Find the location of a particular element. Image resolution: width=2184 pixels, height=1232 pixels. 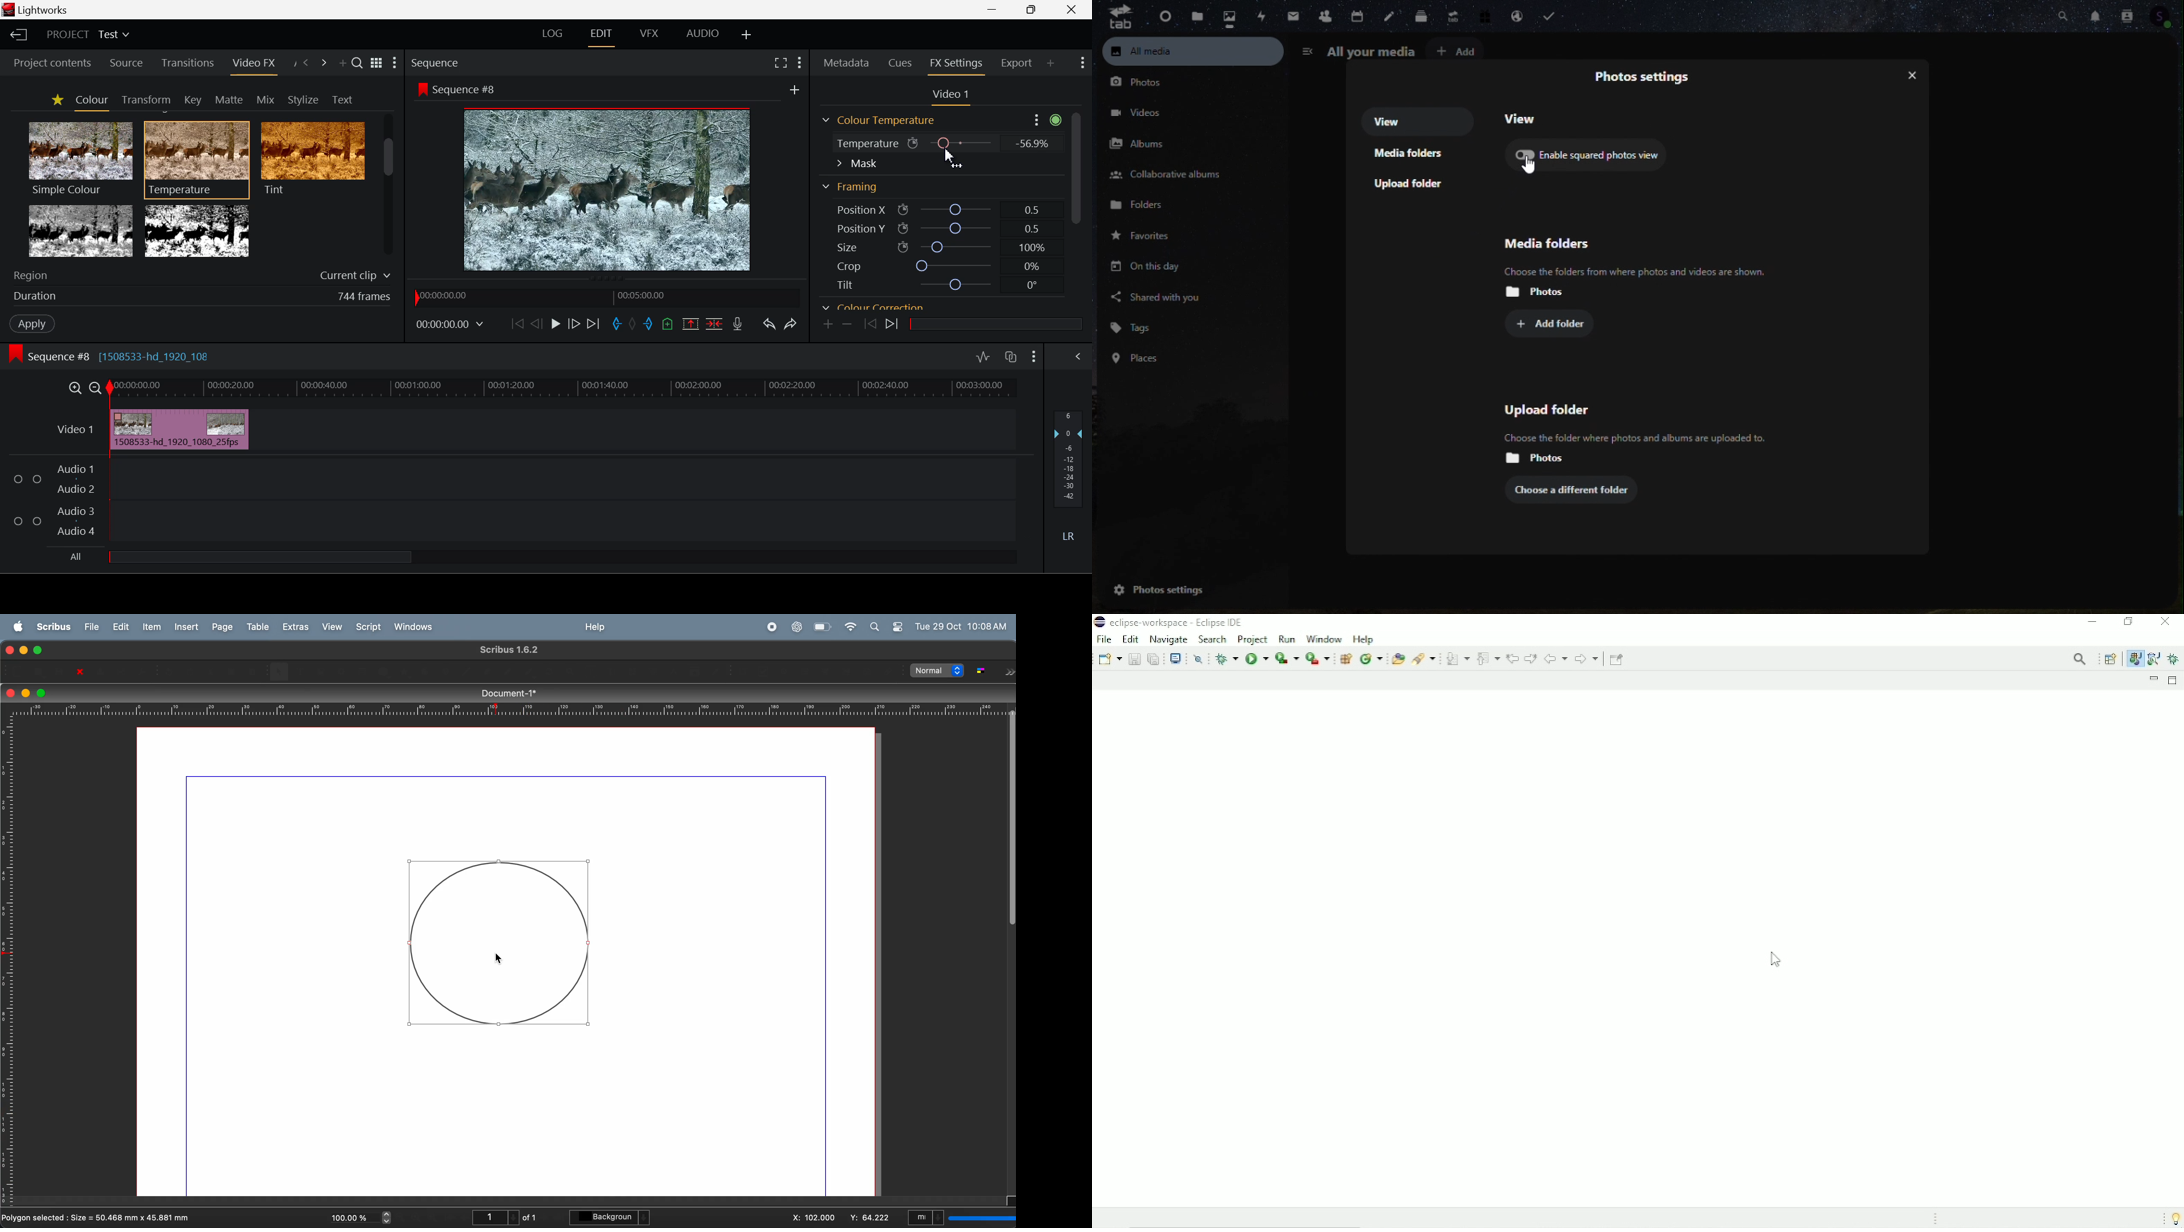

Photos is located at coordinates (1537, 290).